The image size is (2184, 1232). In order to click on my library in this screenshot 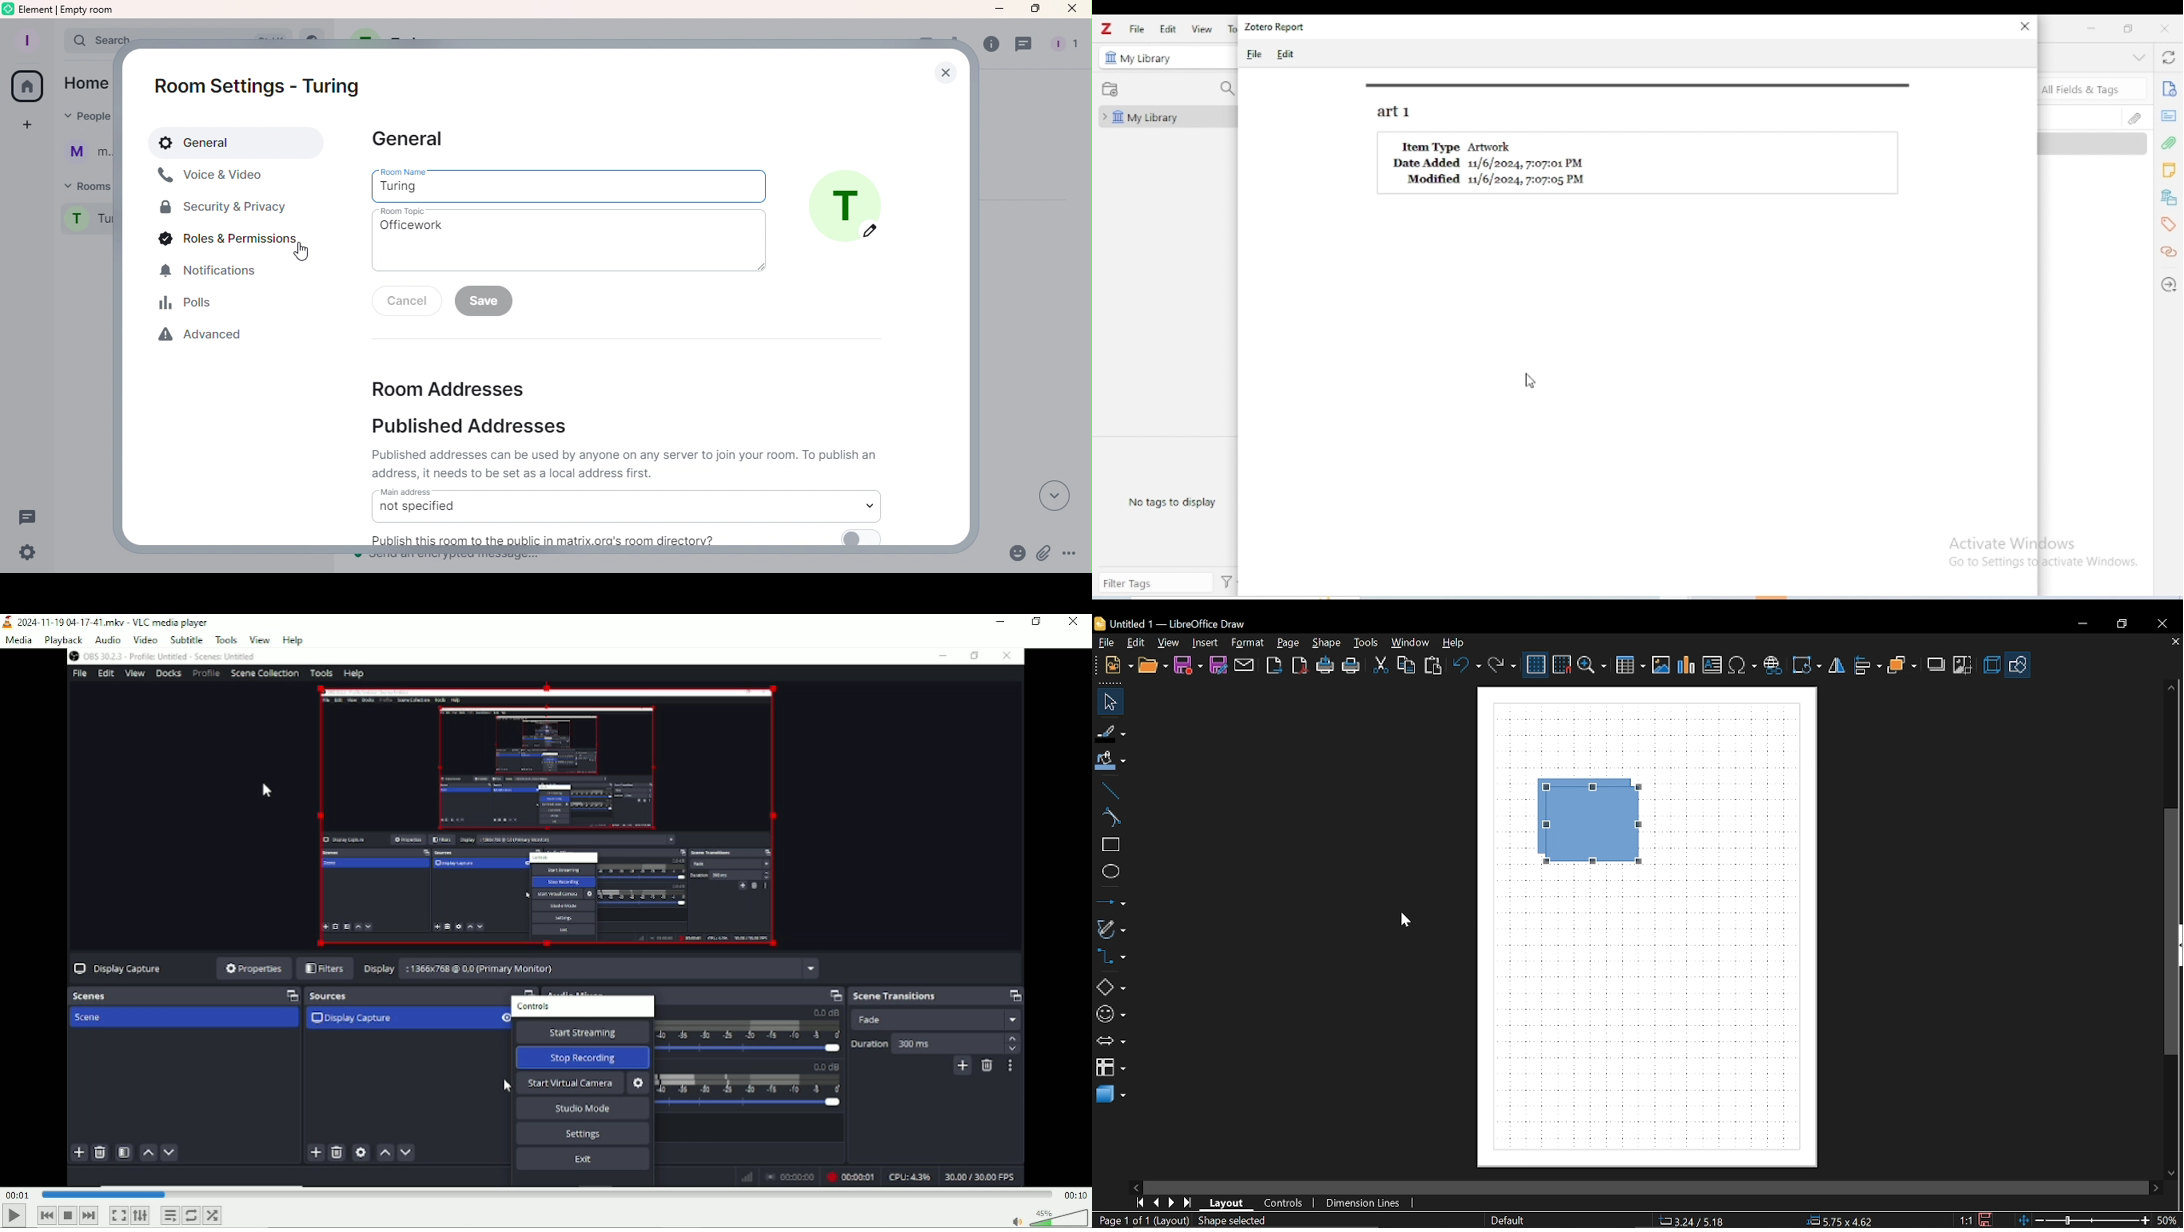, I will do `click(1166, 117)`.